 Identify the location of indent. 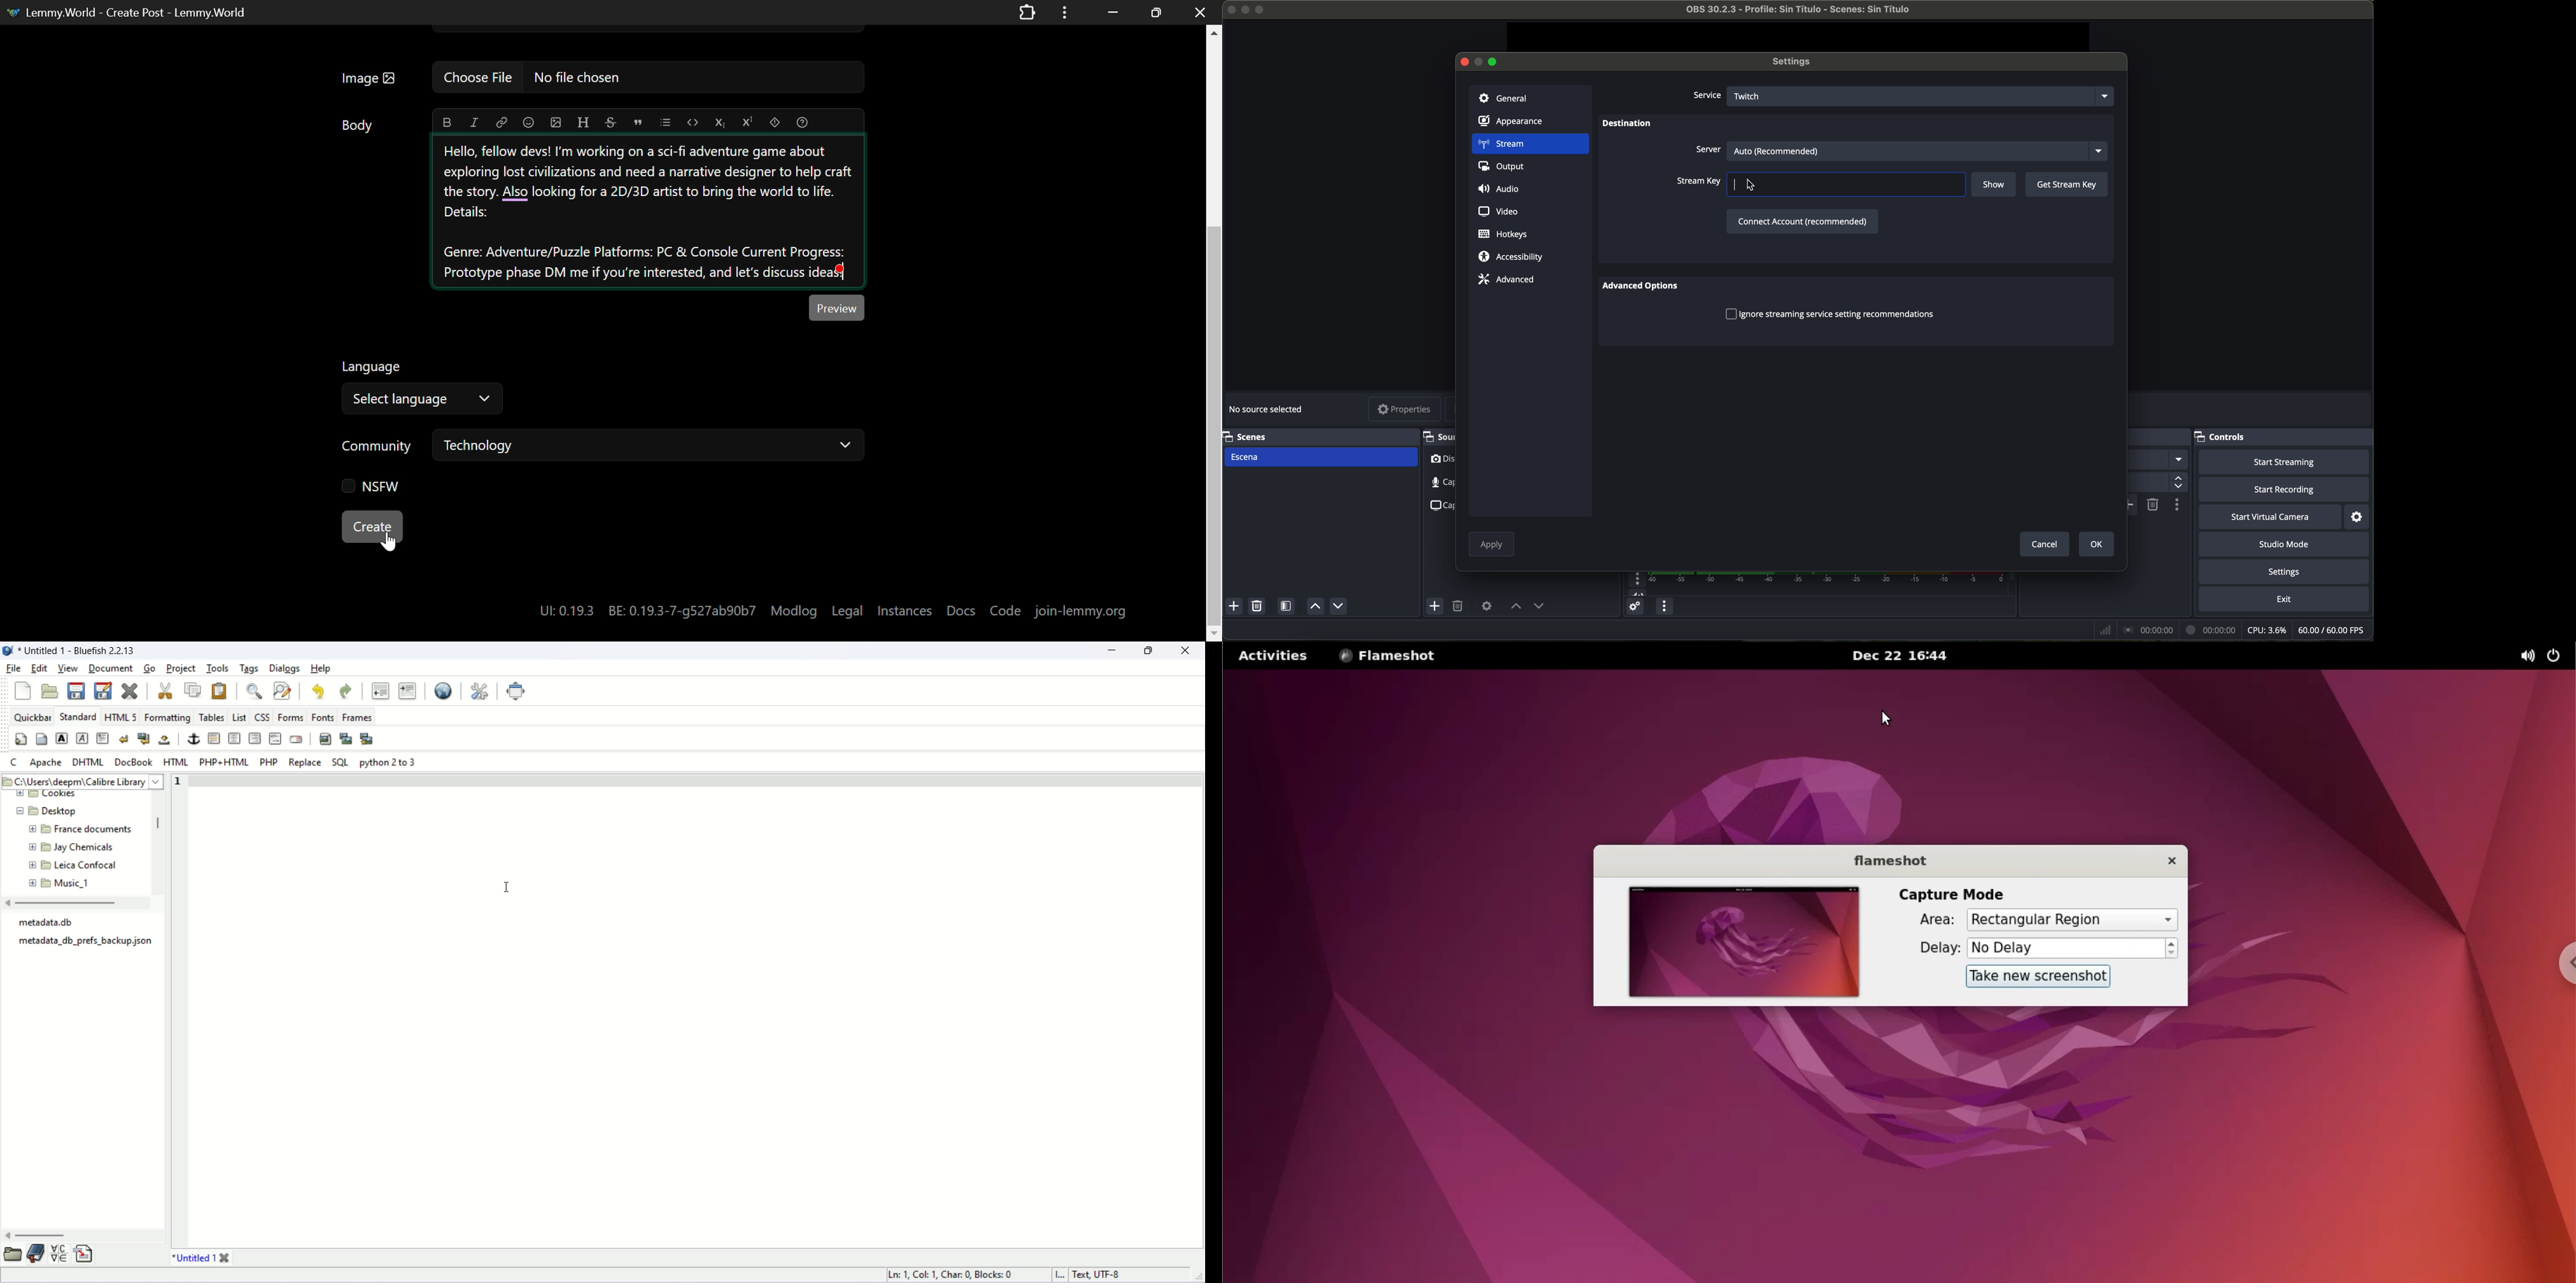
(408, 690).